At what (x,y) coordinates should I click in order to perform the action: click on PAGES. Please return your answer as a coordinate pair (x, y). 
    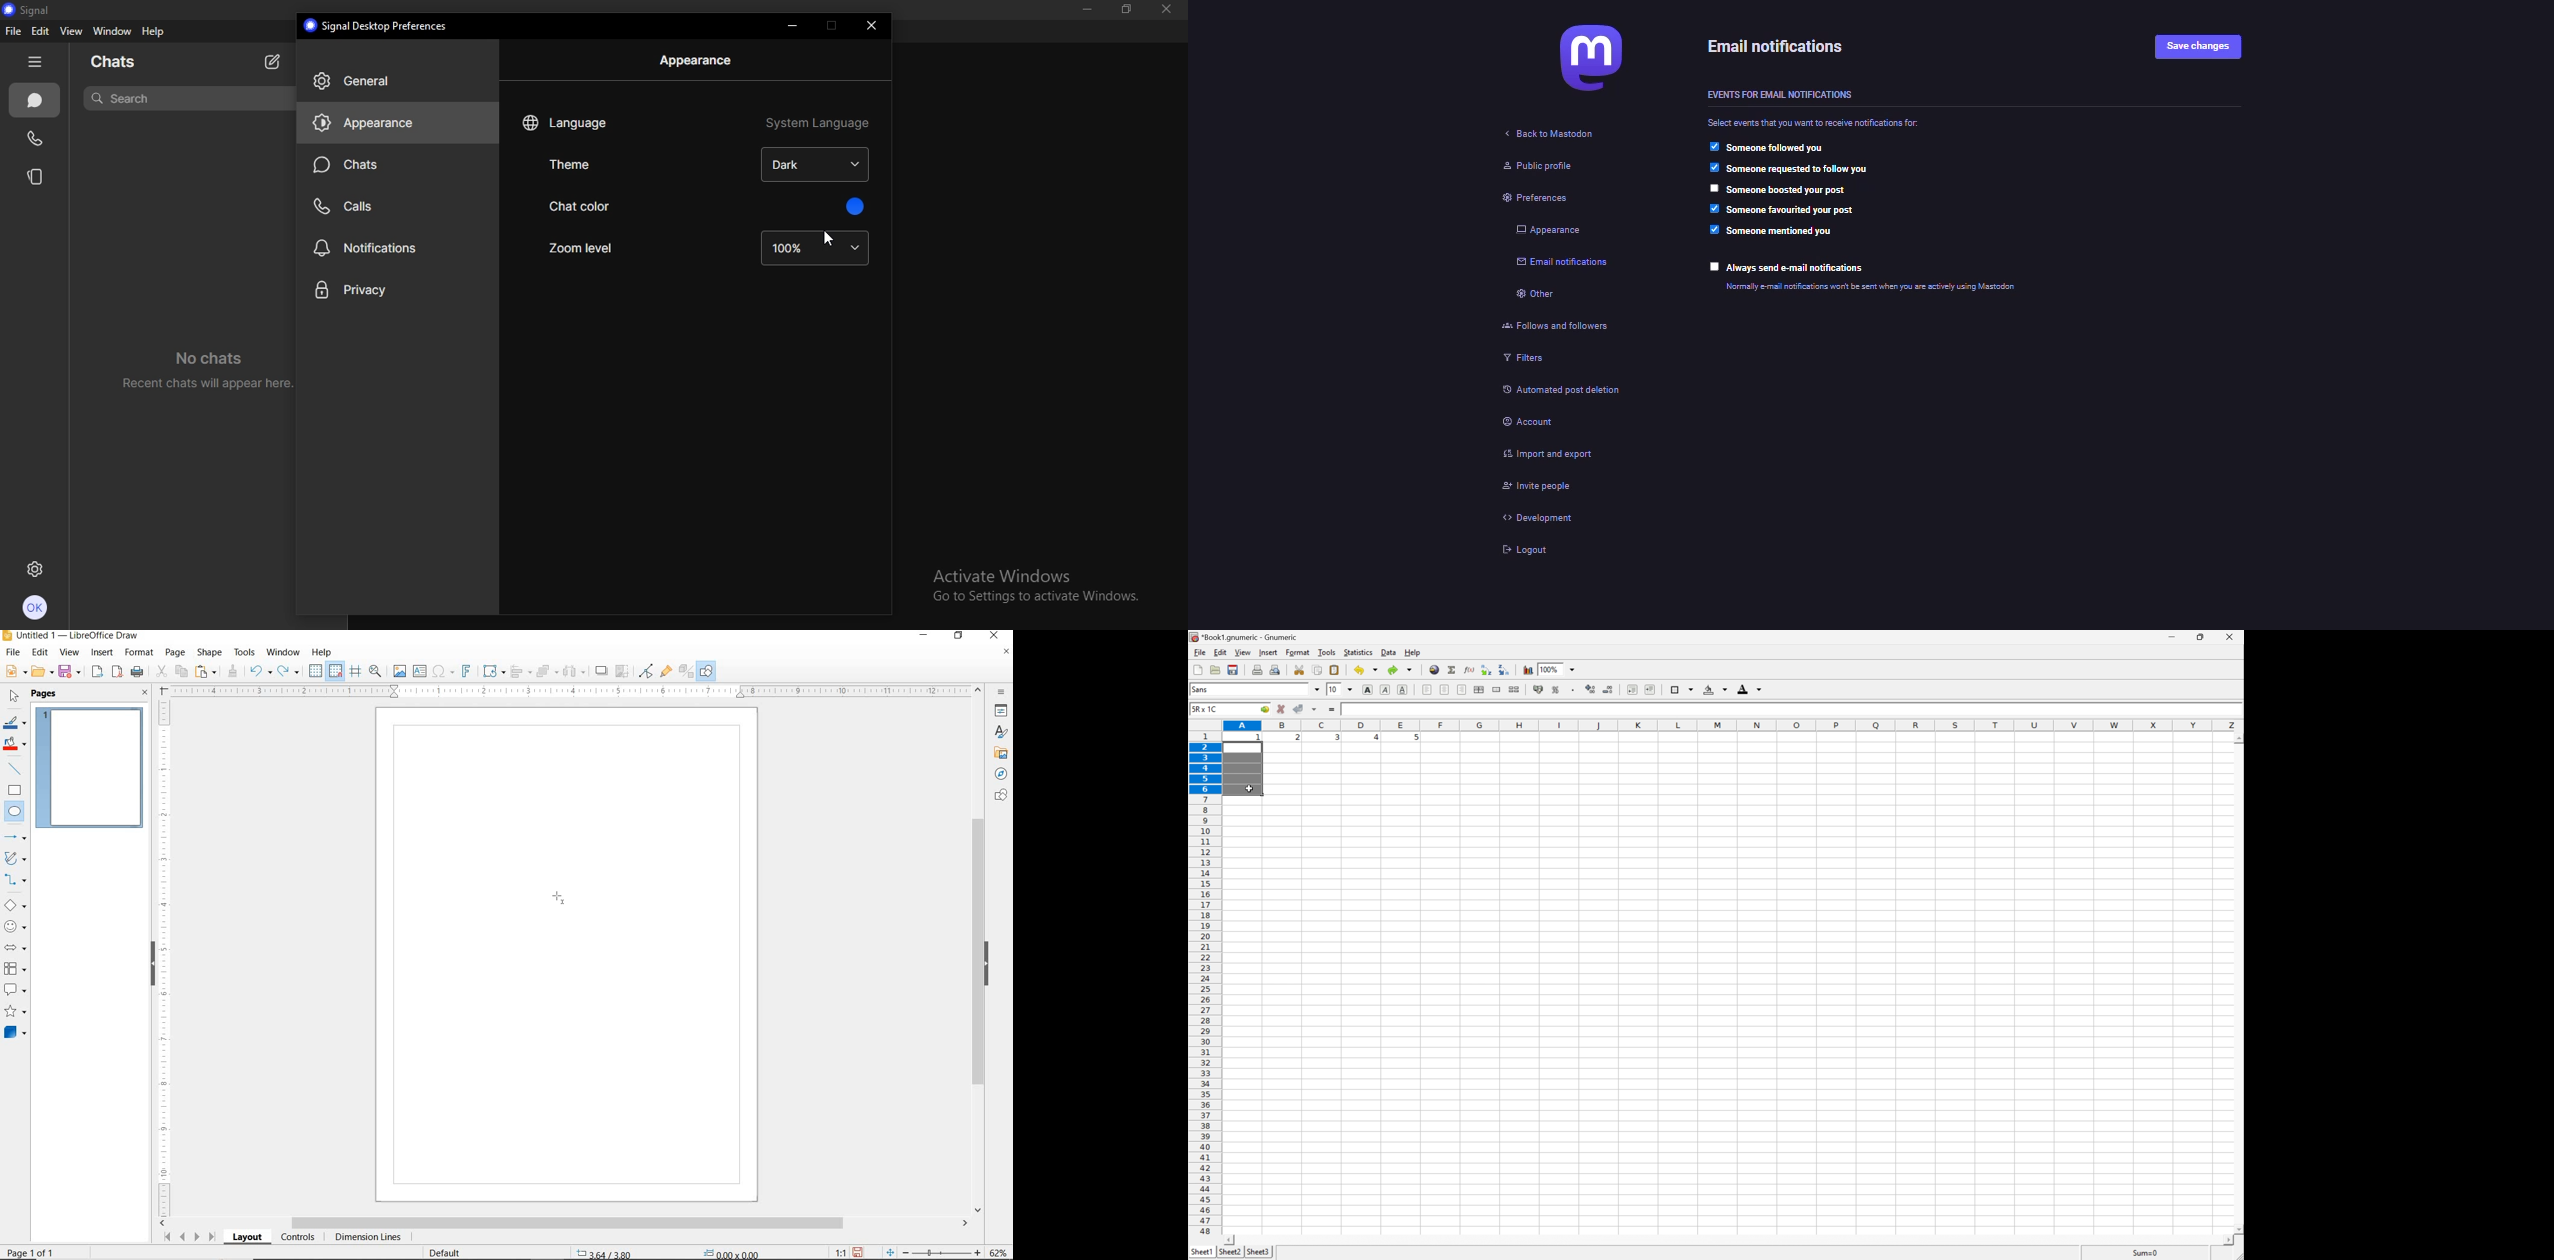
    Looking at the image, I should click on (45, 693).